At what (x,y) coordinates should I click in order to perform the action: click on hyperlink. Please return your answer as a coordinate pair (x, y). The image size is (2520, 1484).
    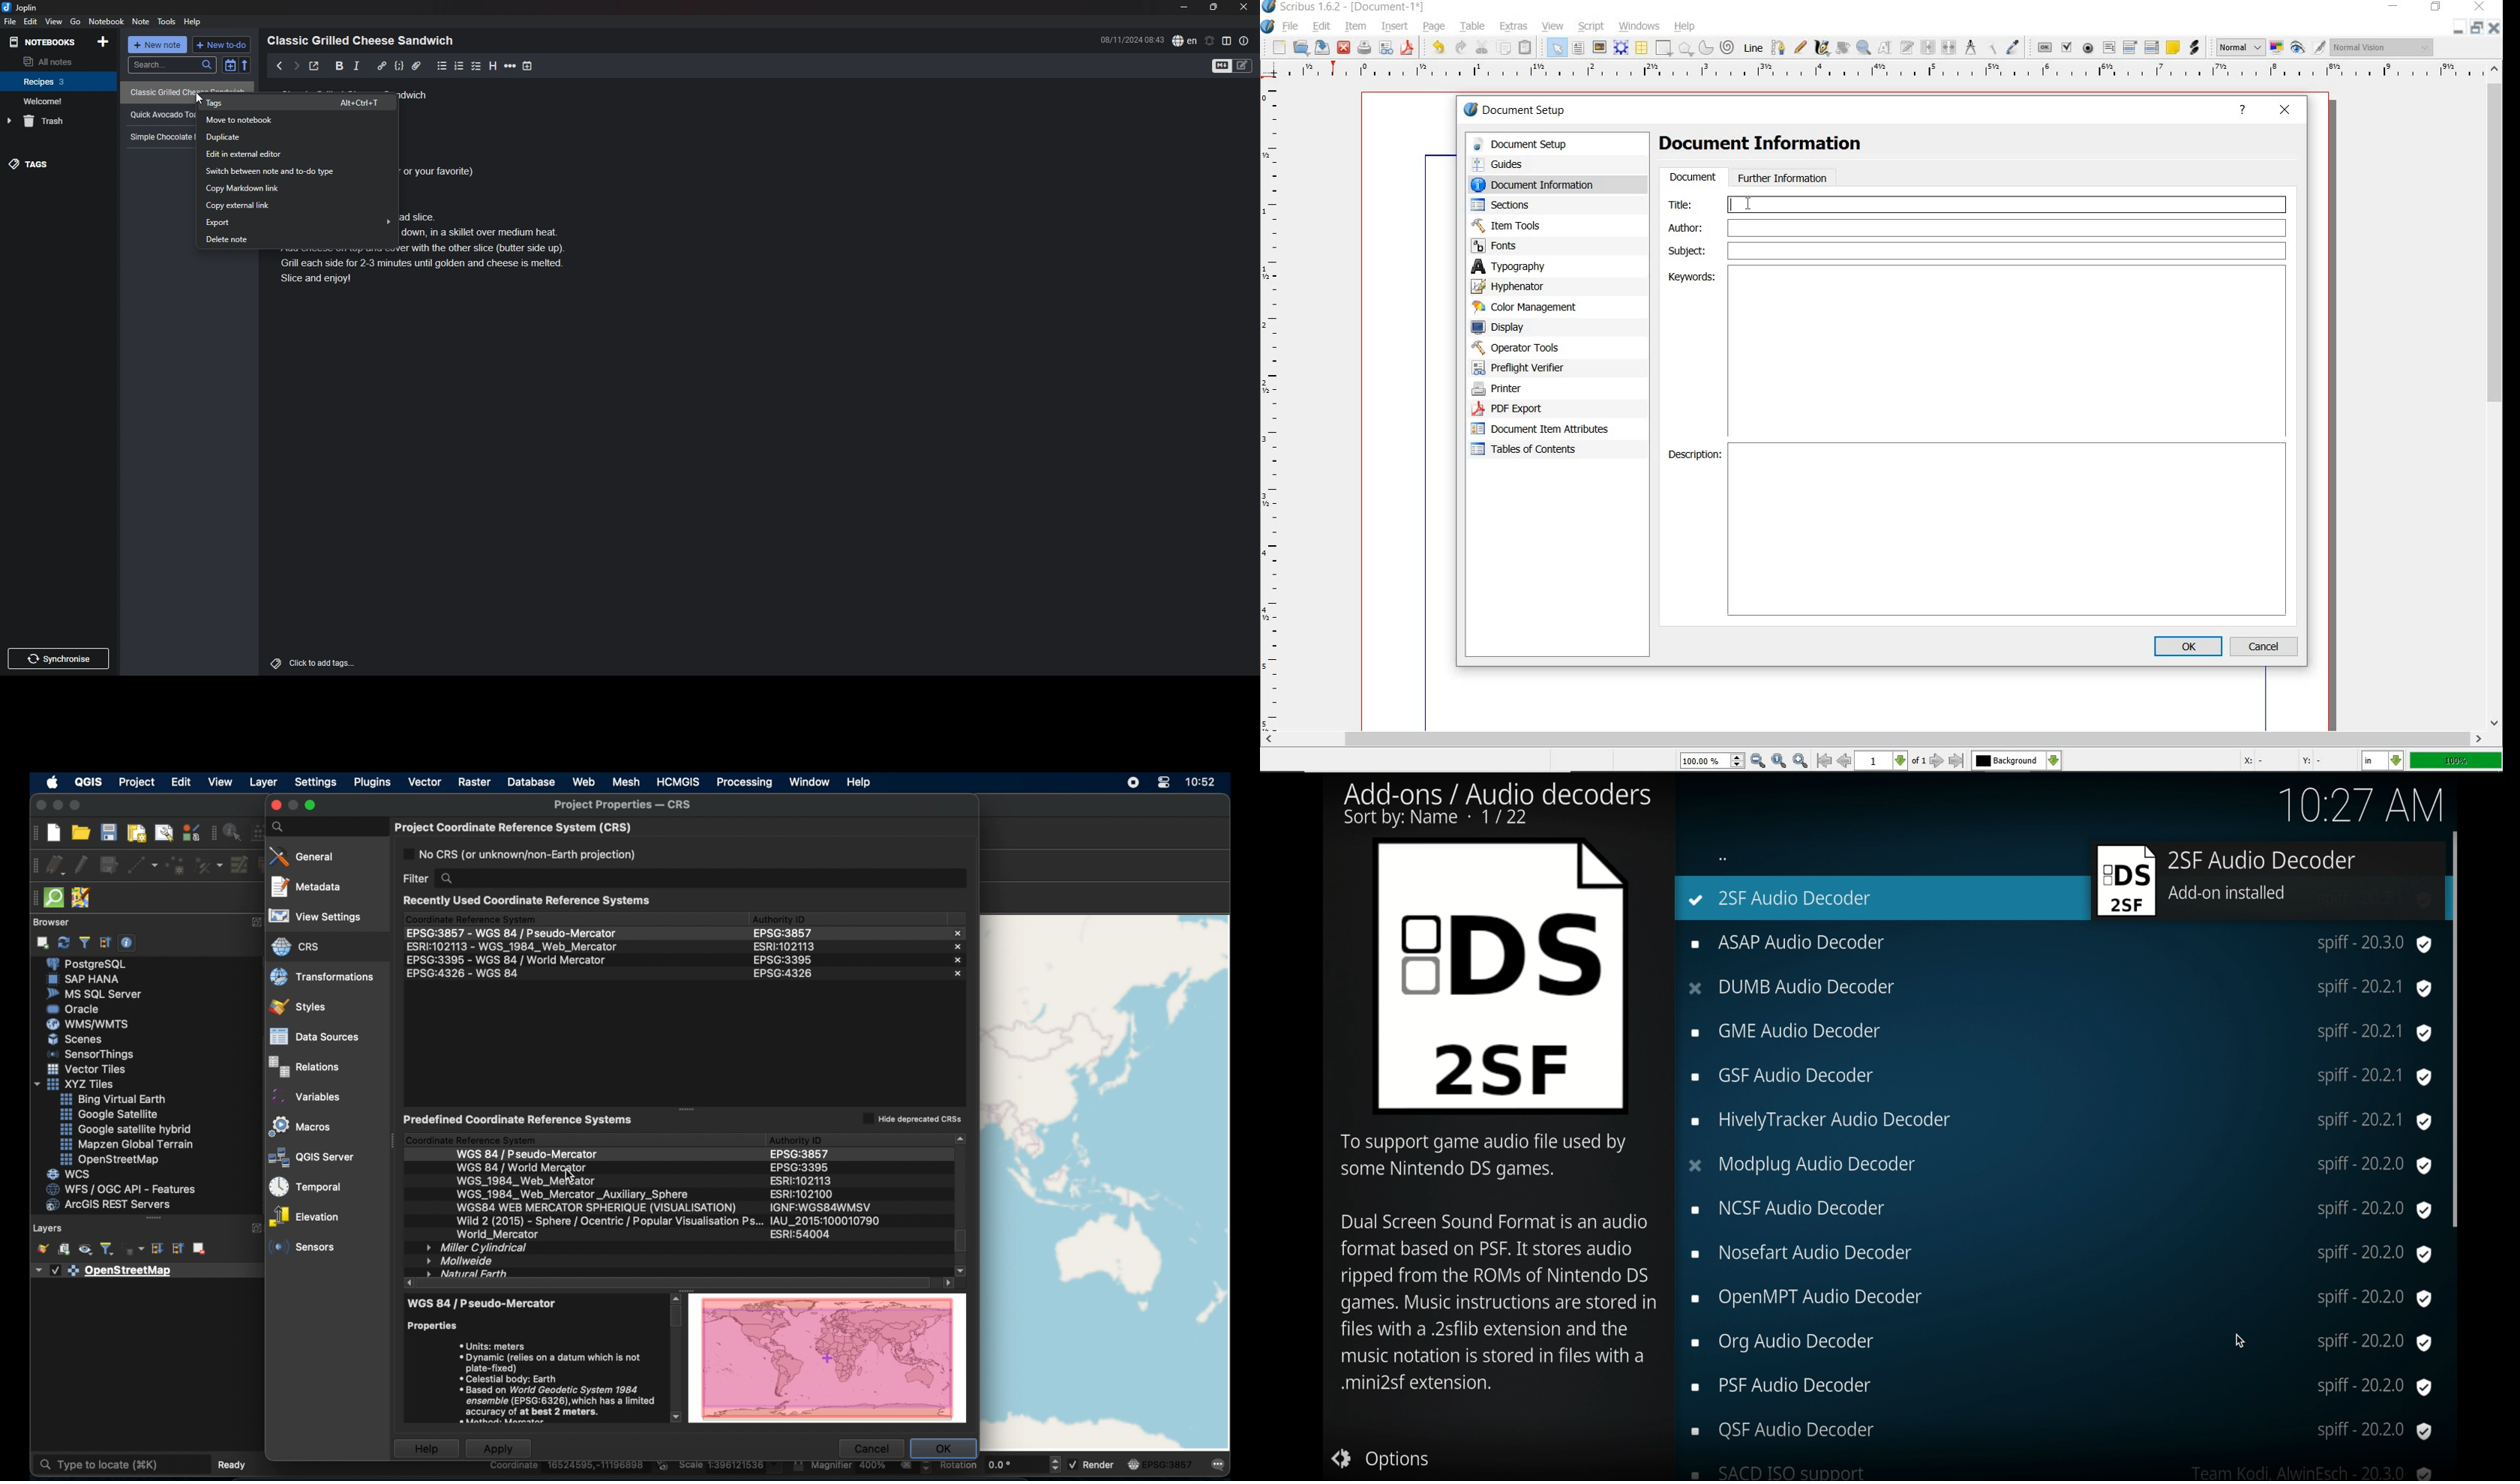
    Looking at the image, I should click on (382, 65).